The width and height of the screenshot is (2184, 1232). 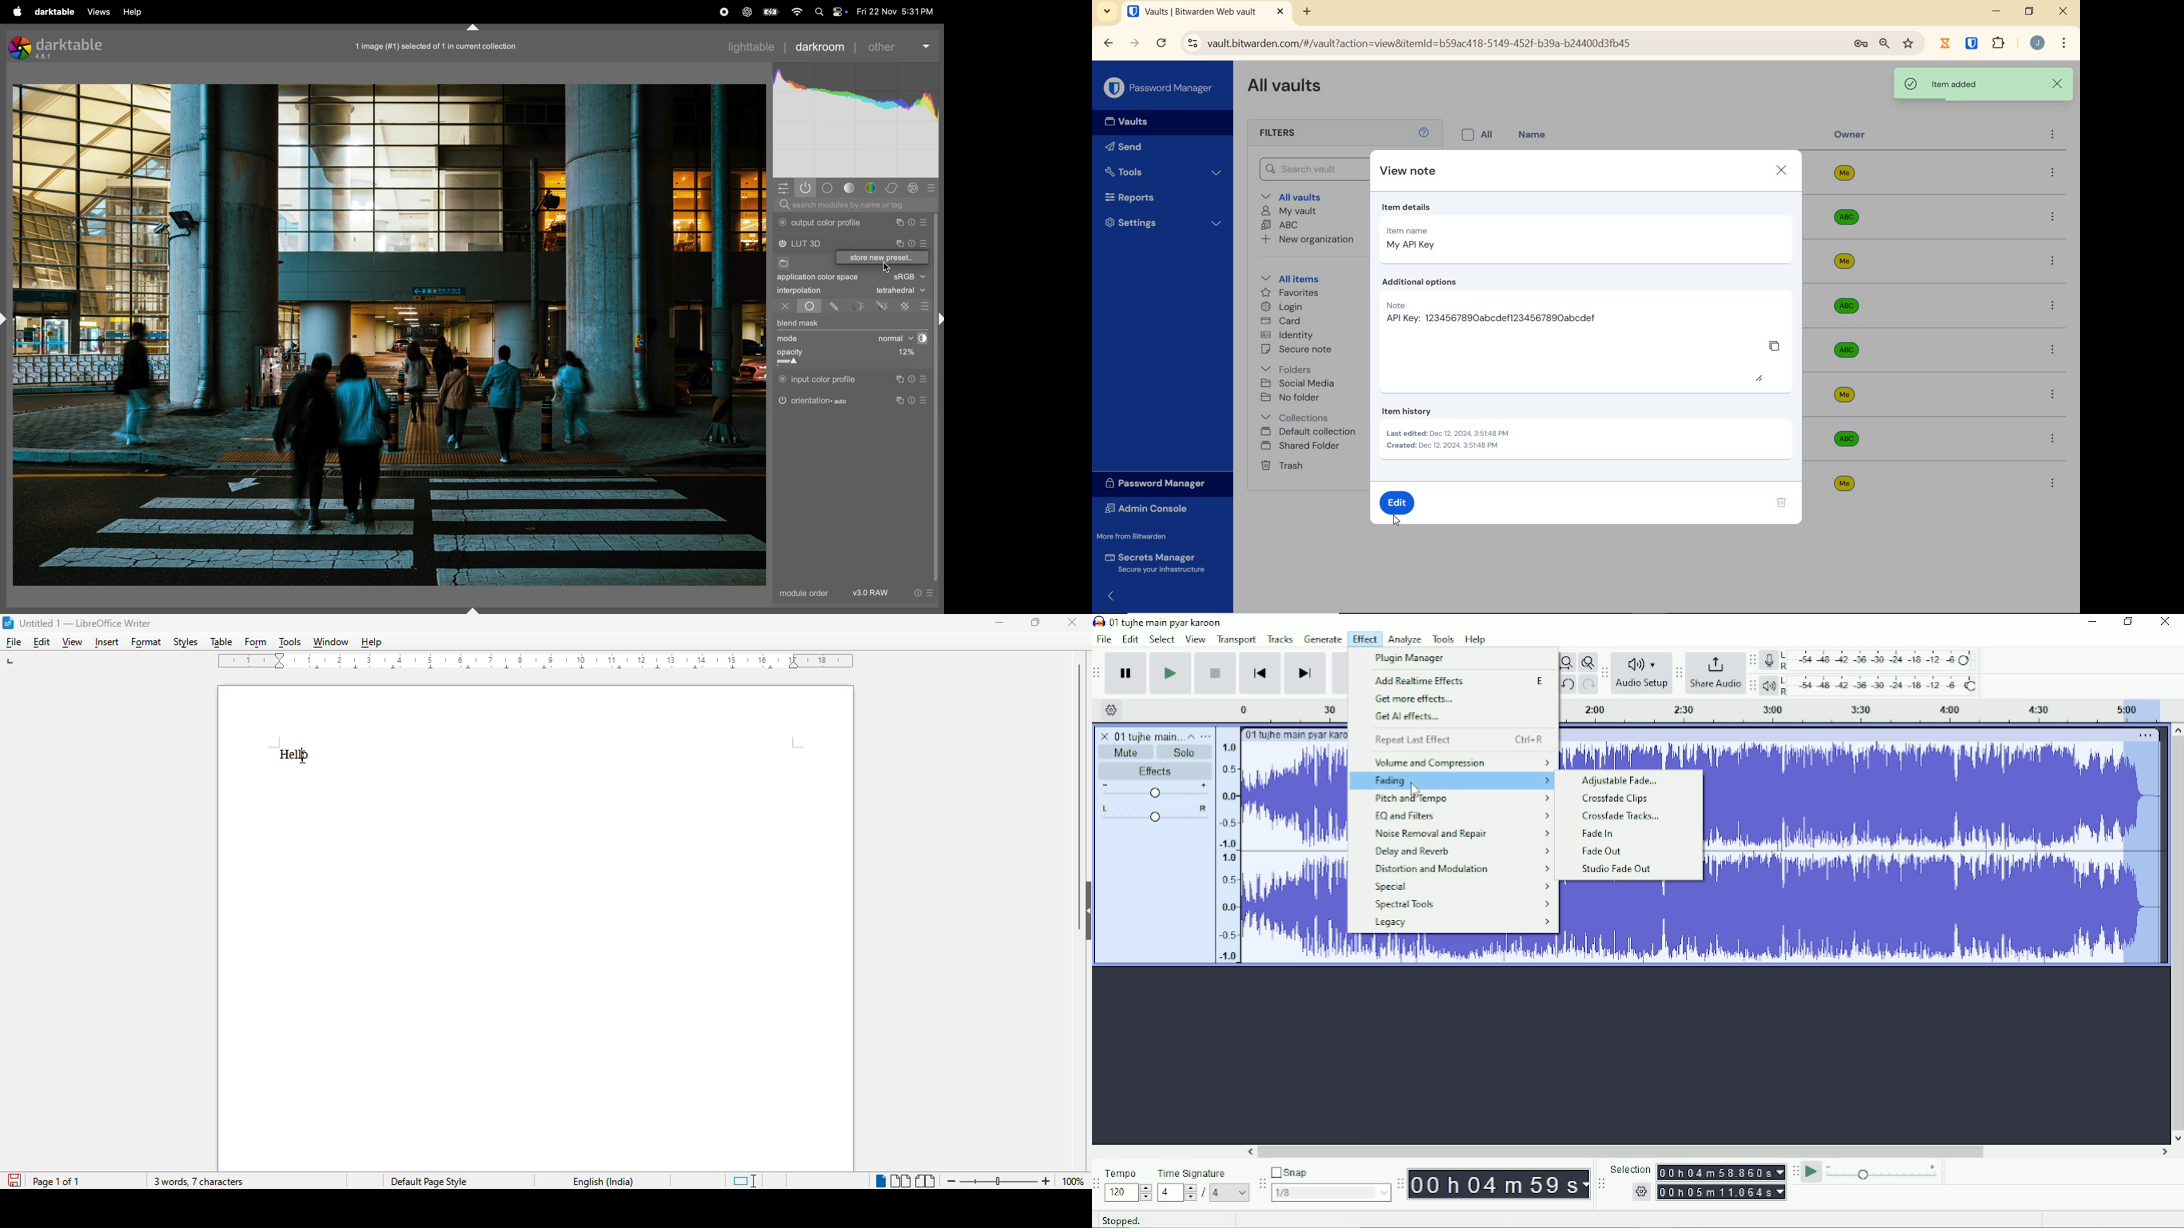 What do you see at coordinates (1302, 446) in the screenshot?
I see `shared folder` at bounding box center [1302, 446].